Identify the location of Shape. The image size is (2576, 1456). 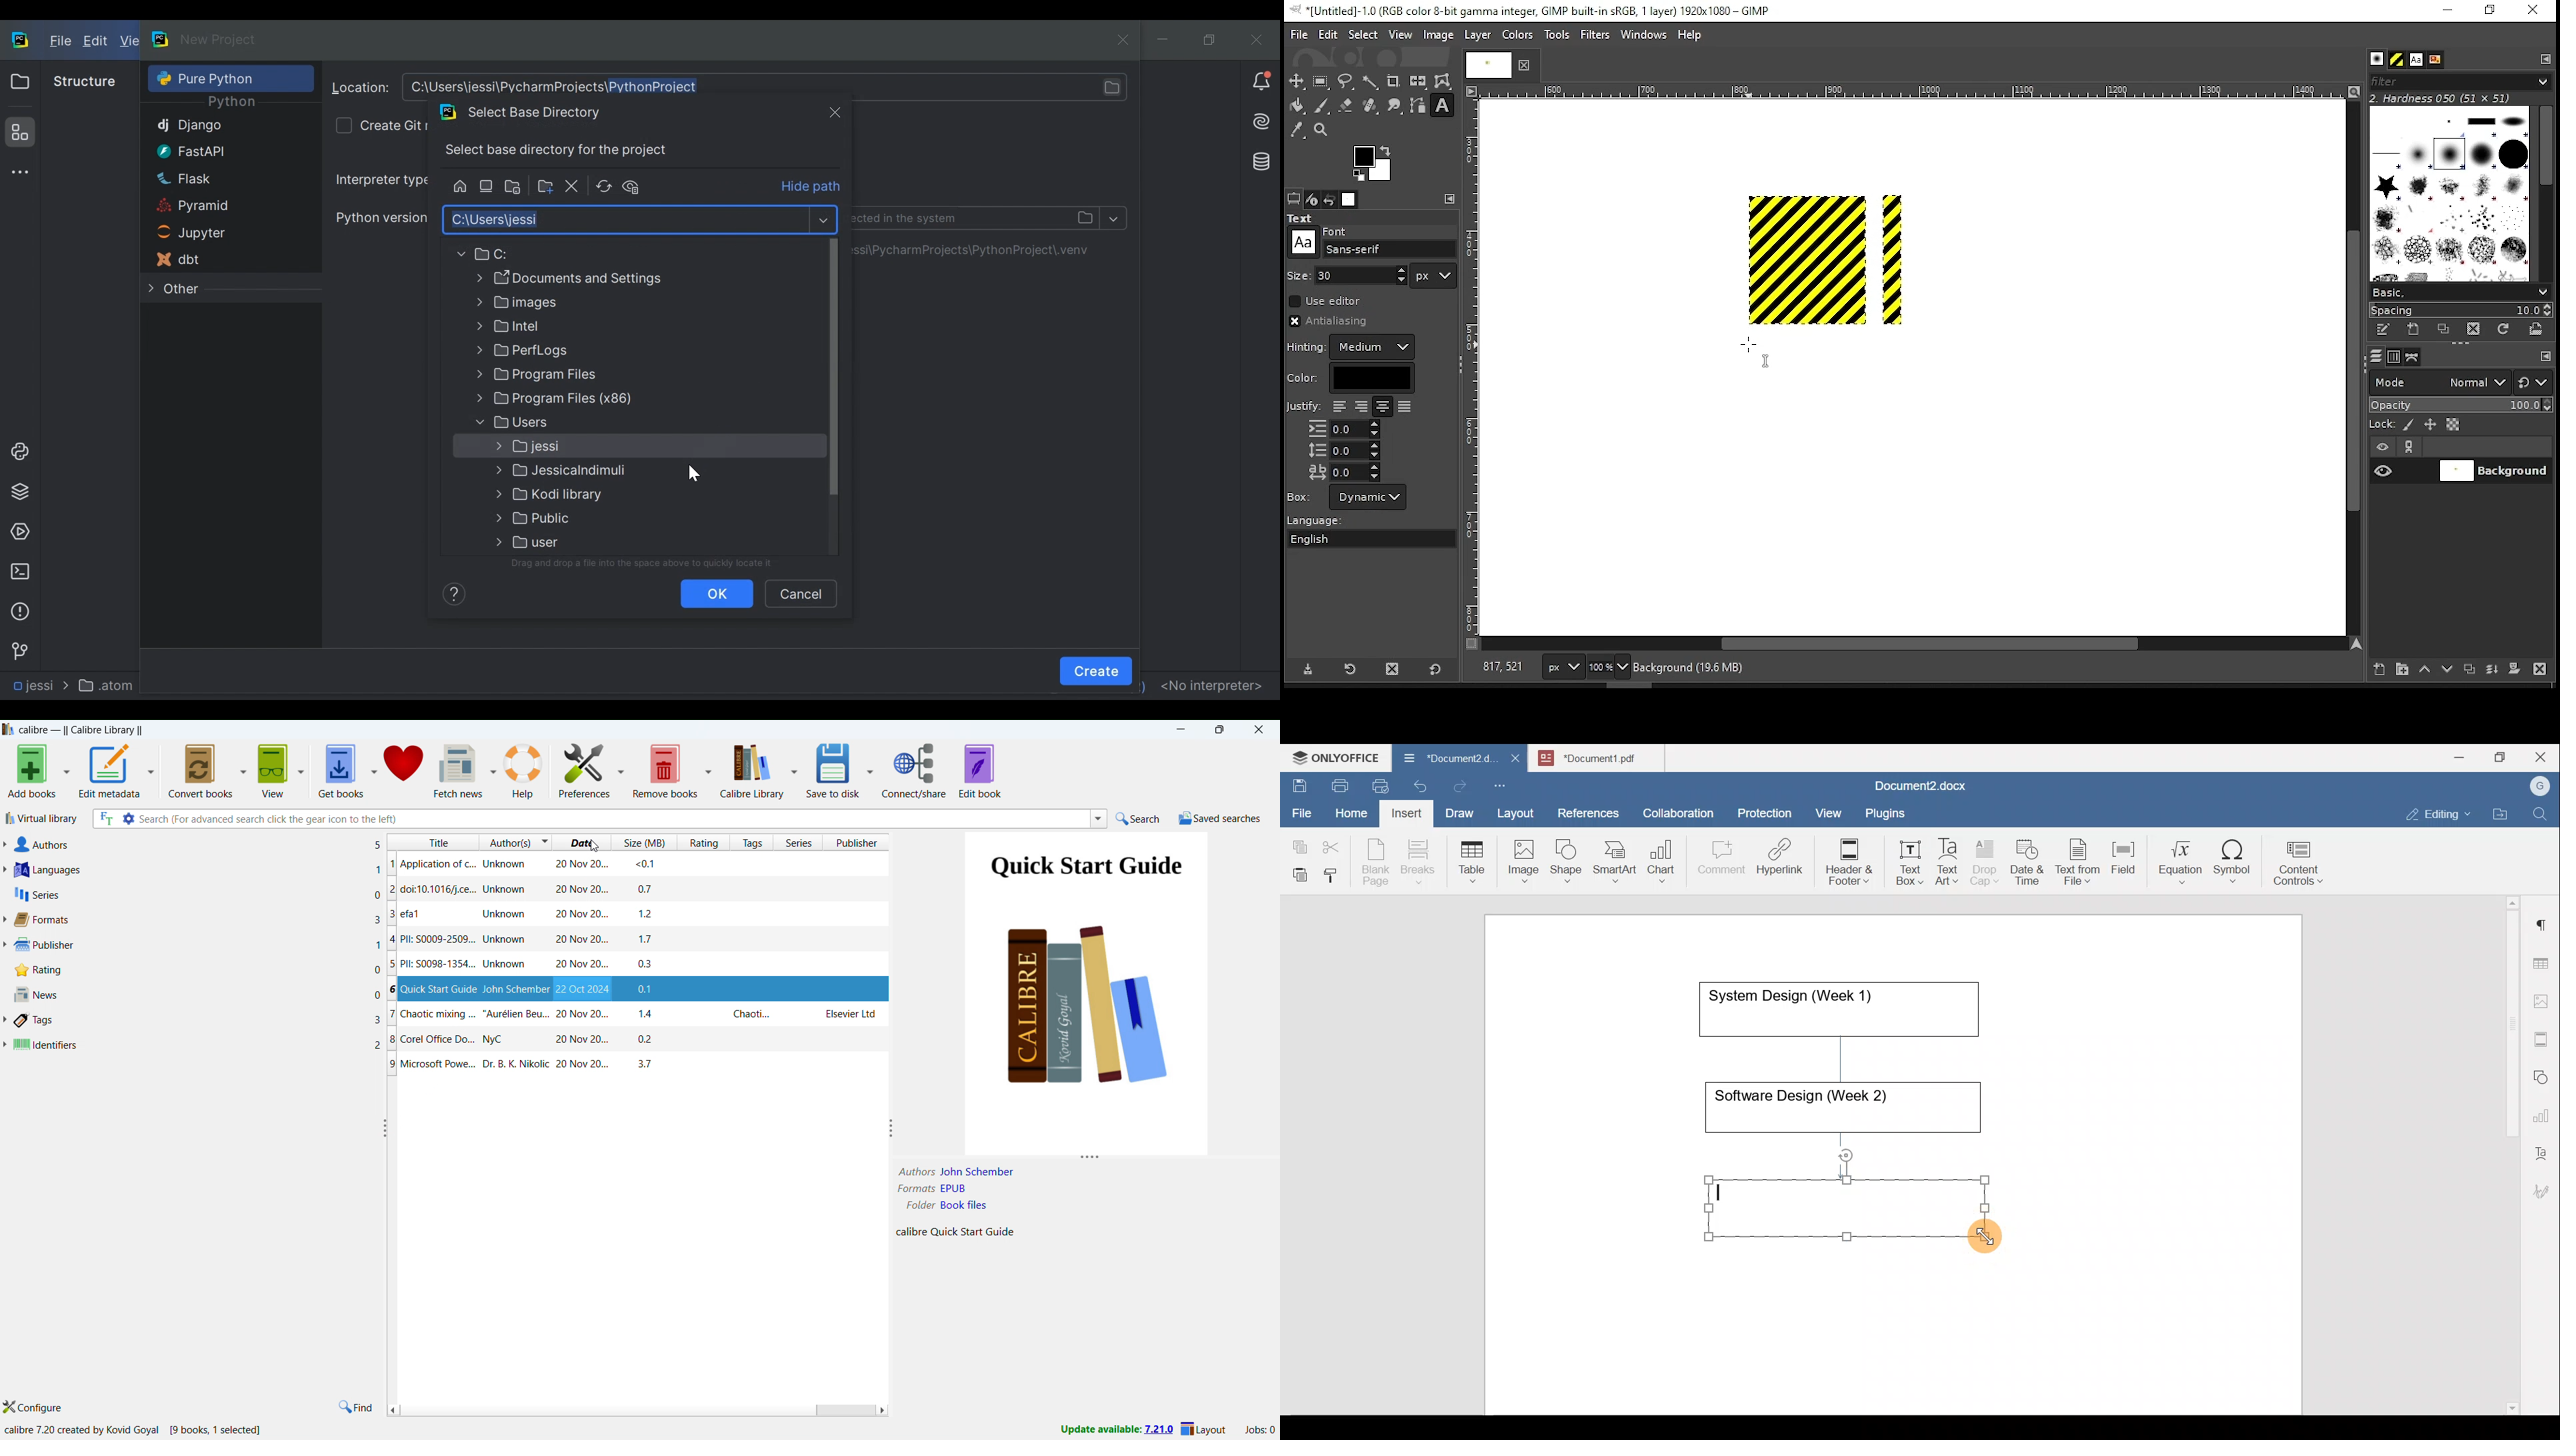
(1567, 855).